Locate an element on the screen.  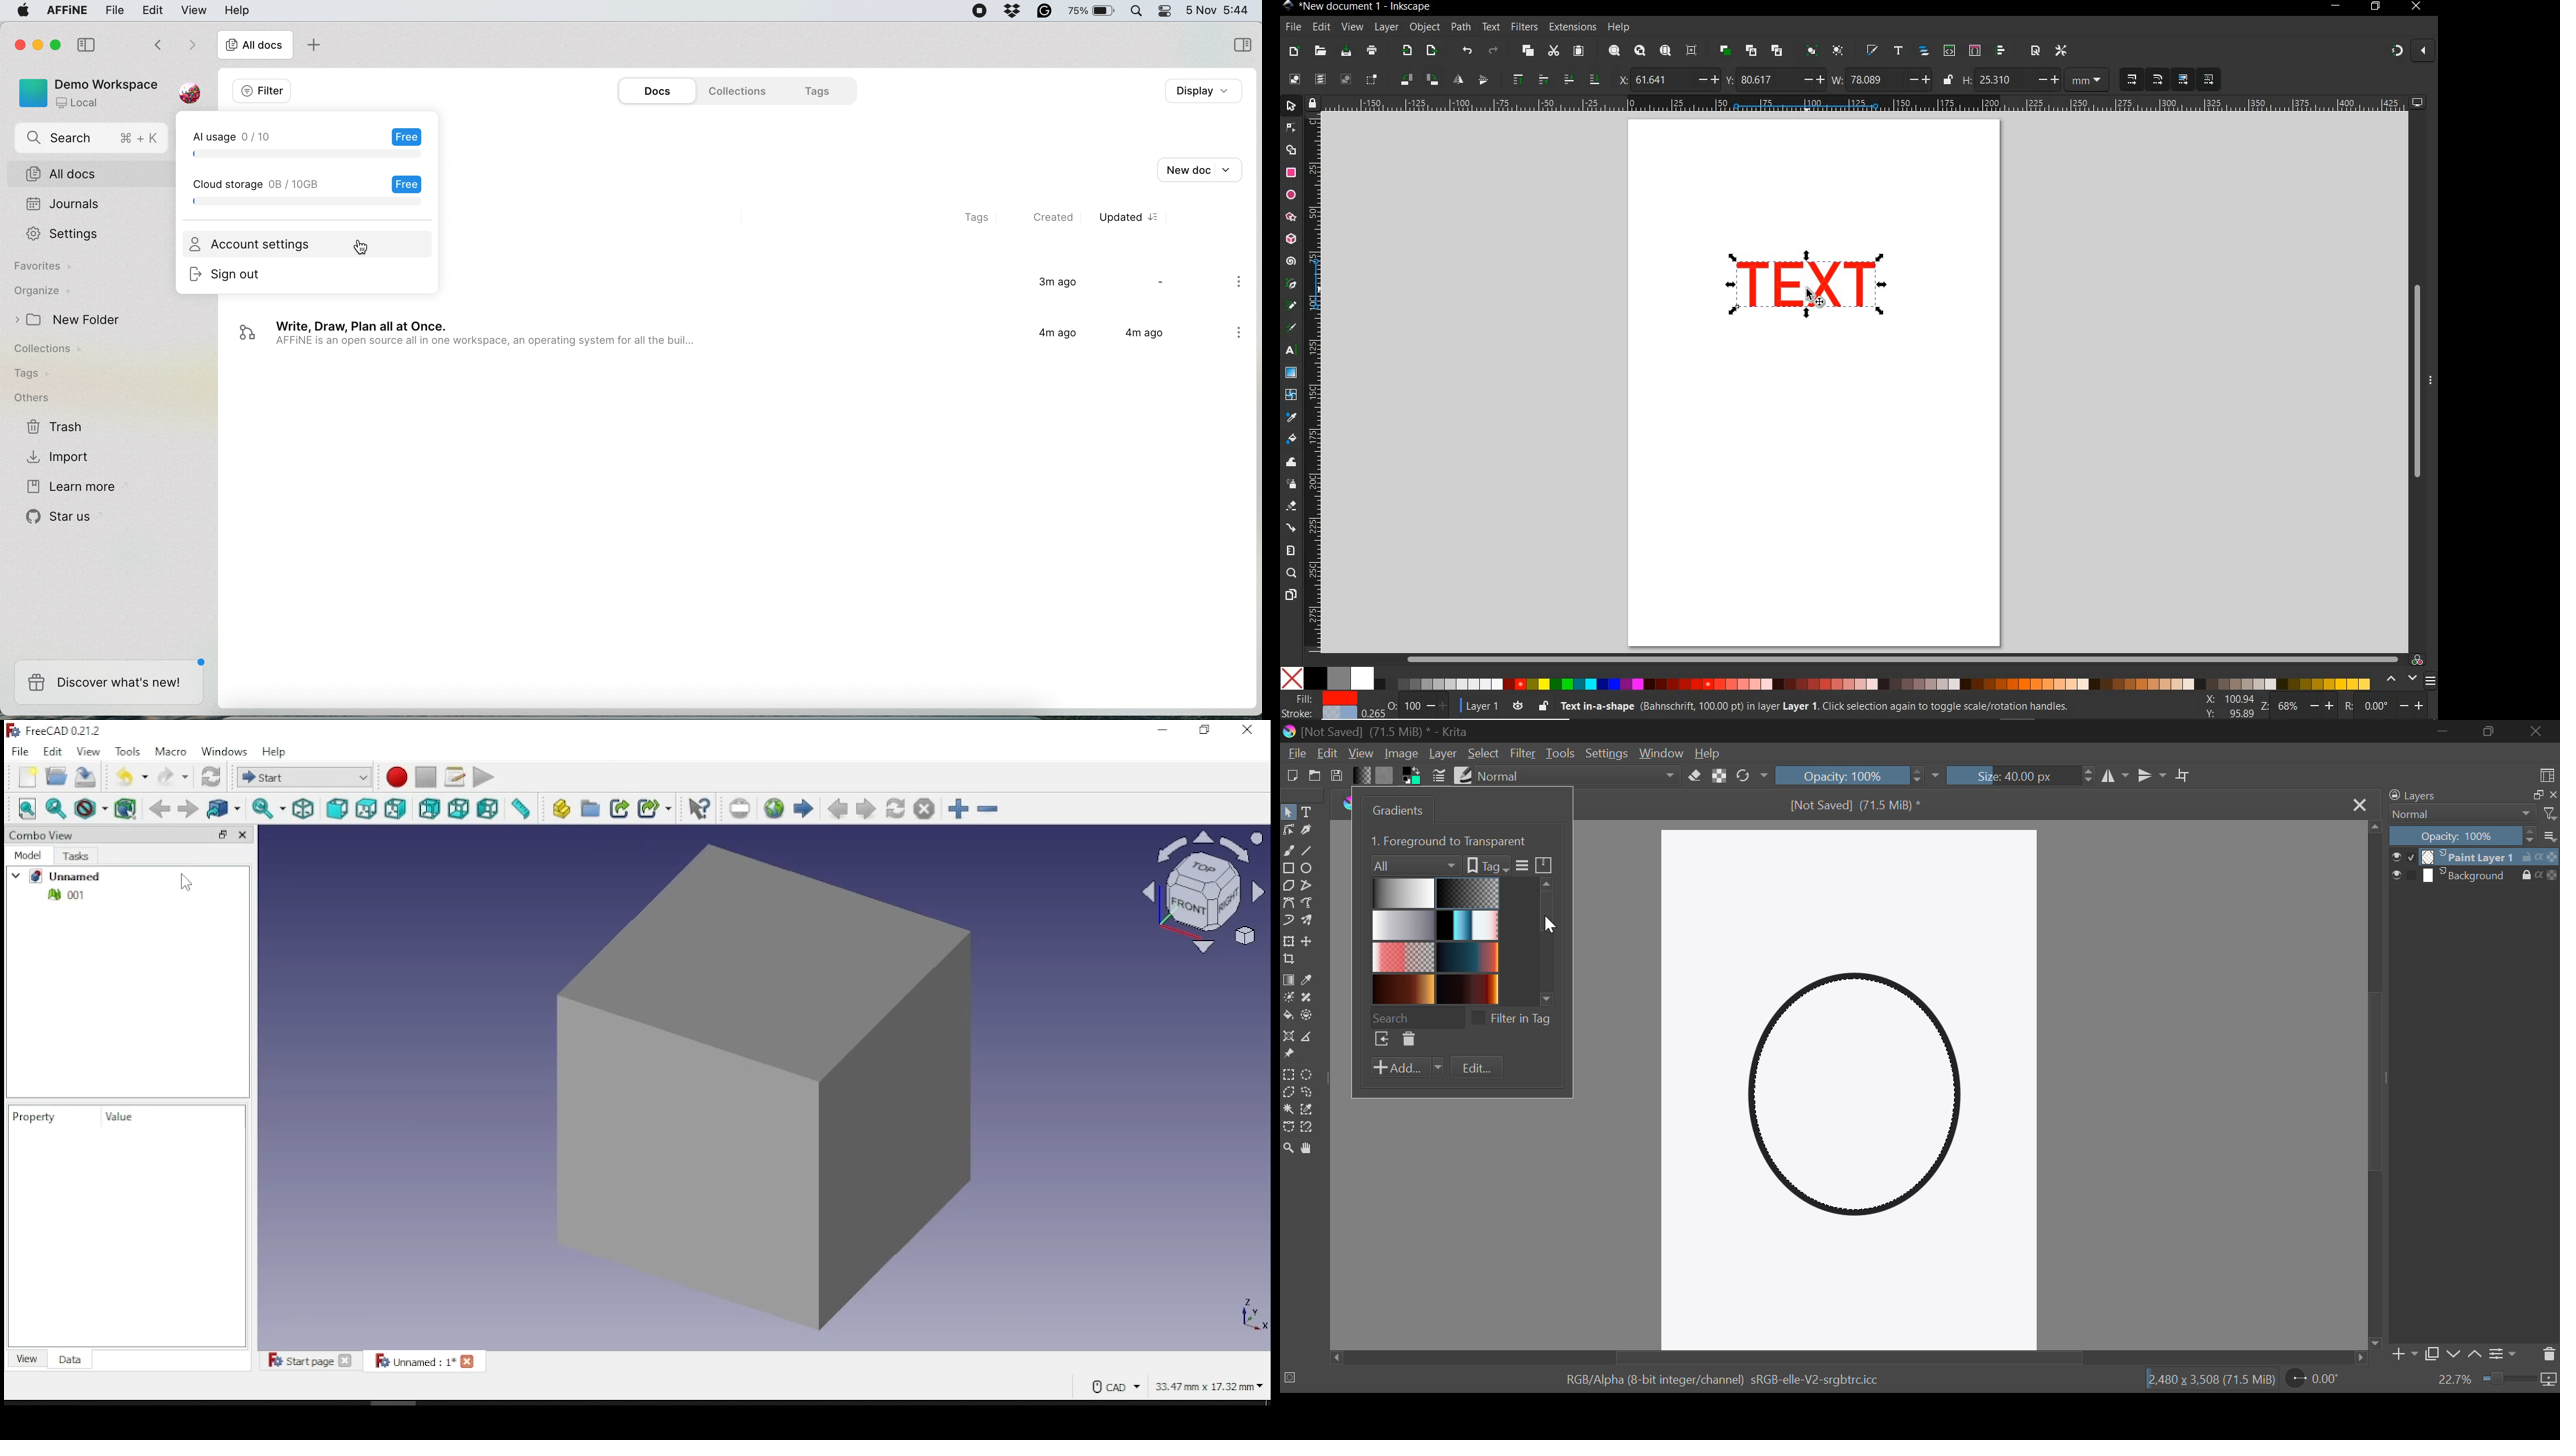
Restore Down is located at coordinates (2443, 732).